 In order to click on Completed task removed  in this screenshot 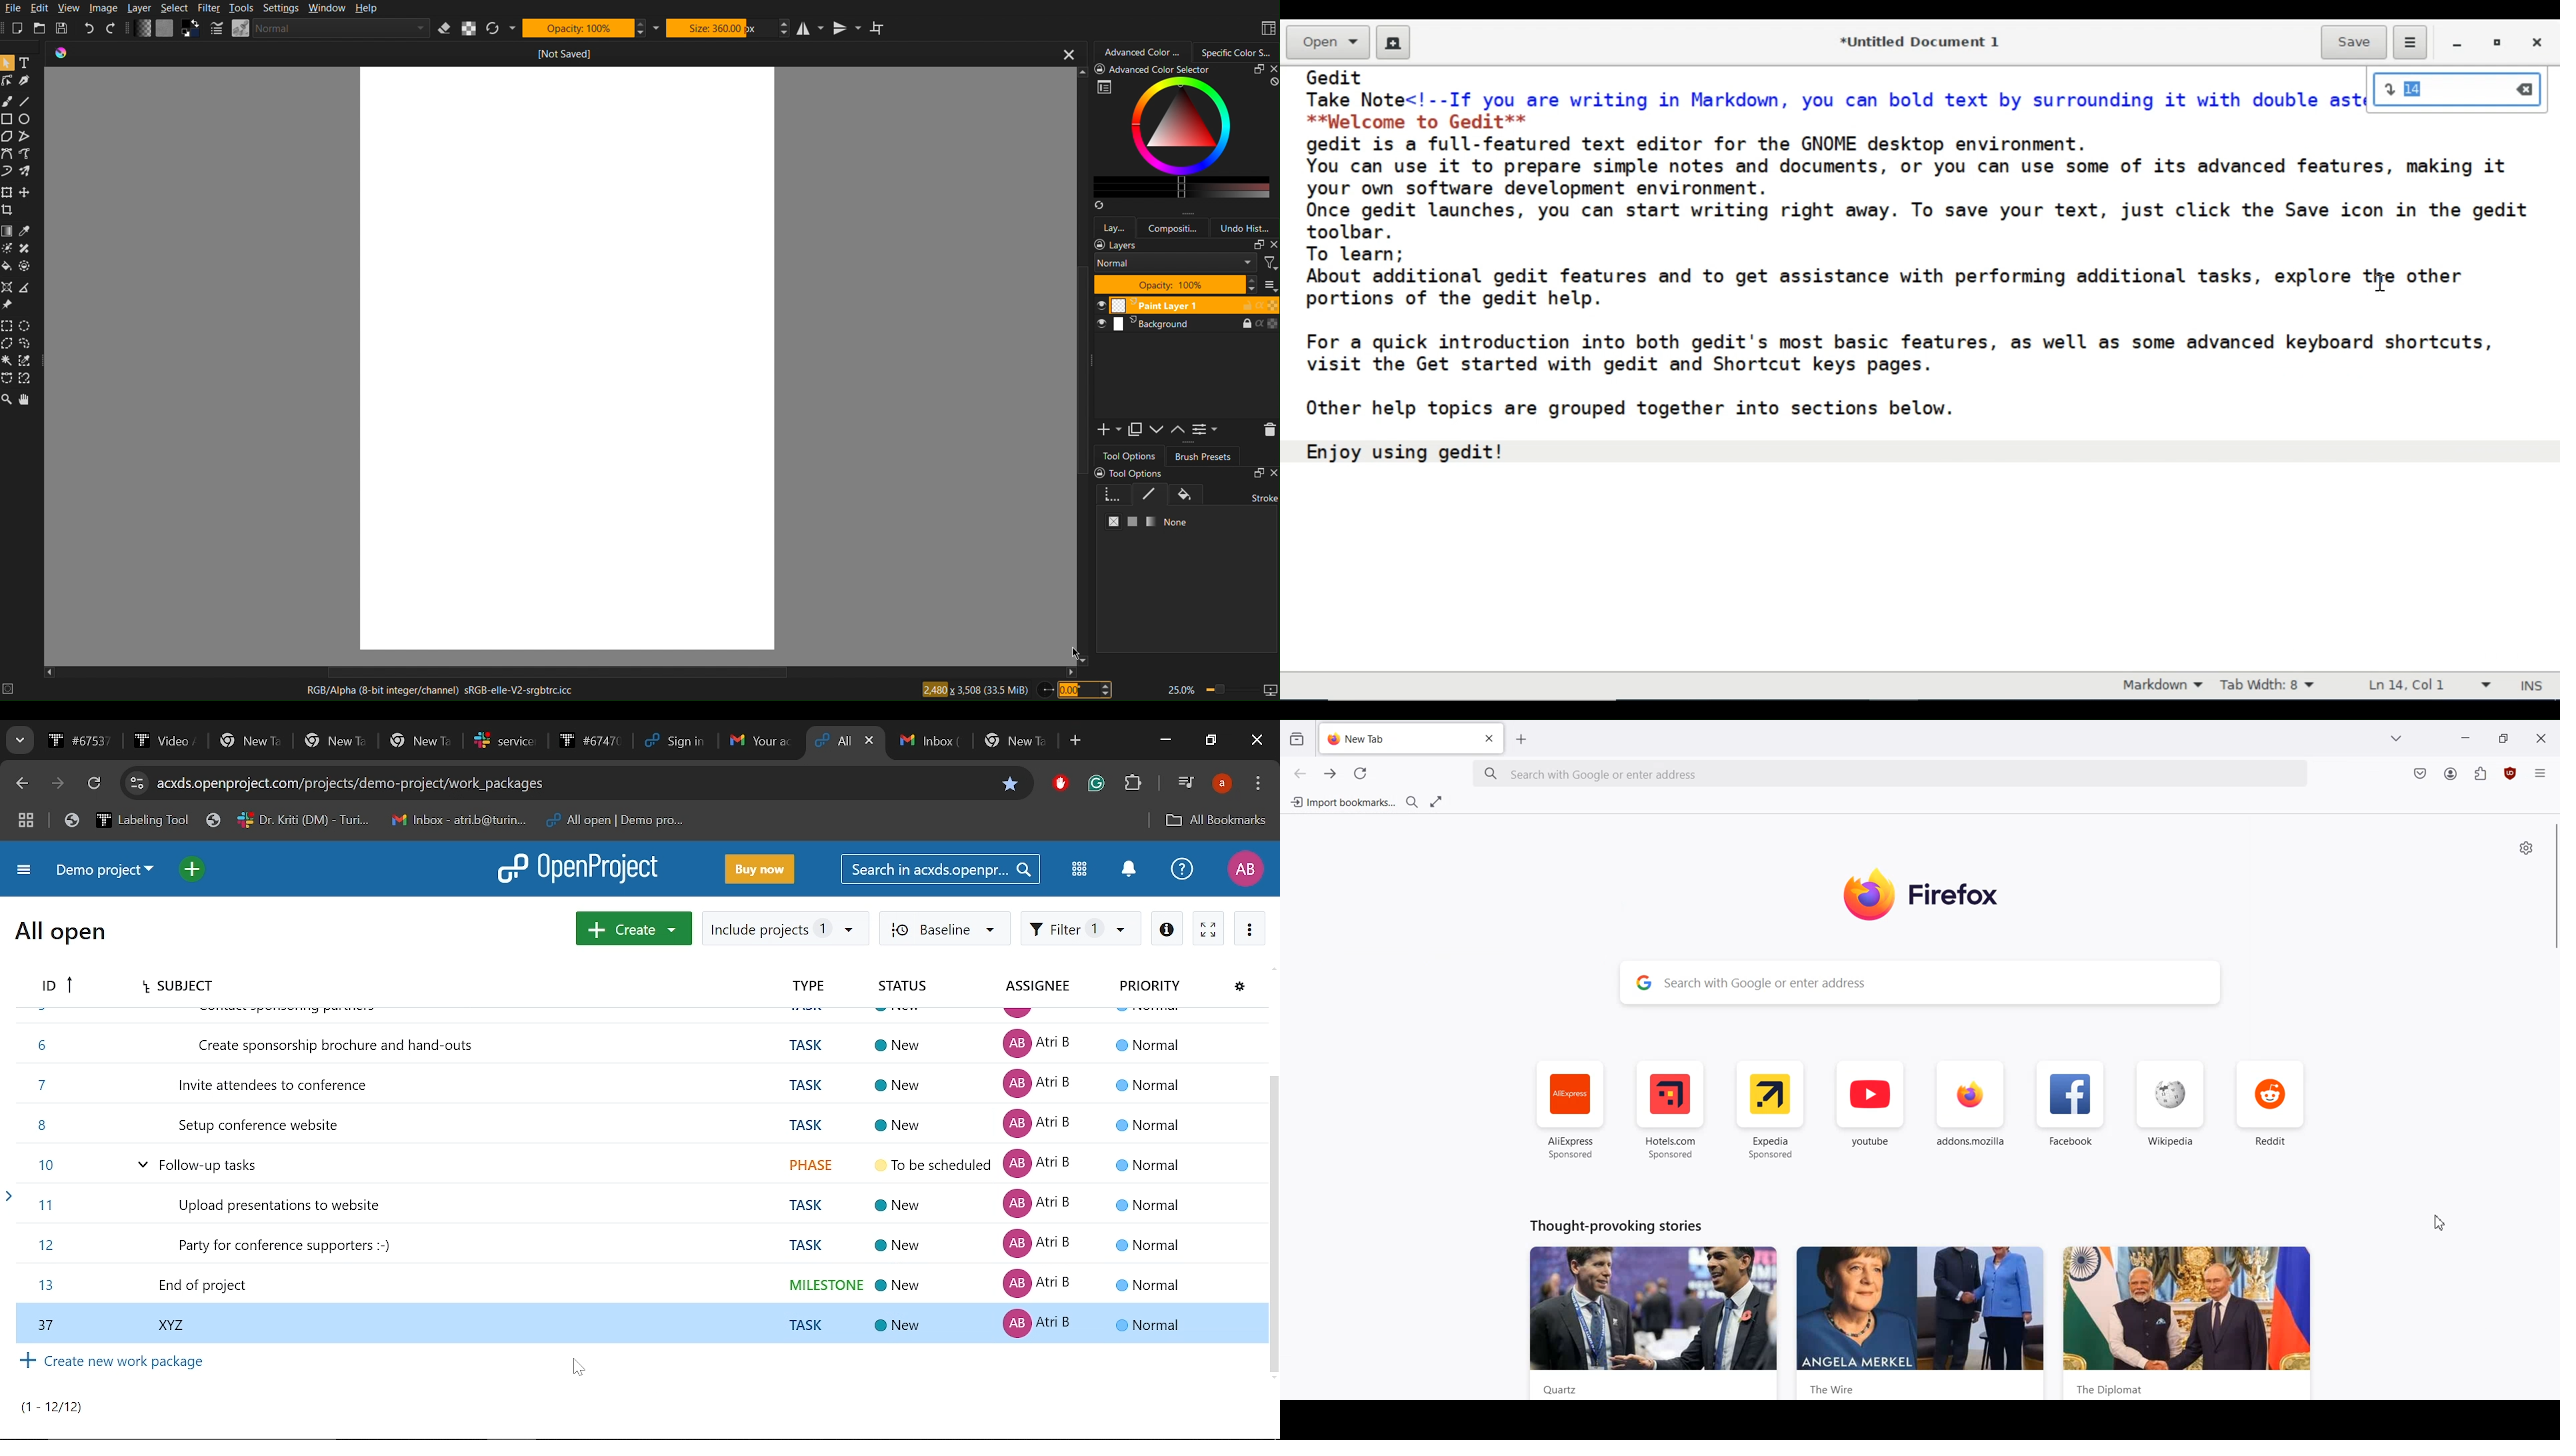, I will do `click(639, 1178)`.